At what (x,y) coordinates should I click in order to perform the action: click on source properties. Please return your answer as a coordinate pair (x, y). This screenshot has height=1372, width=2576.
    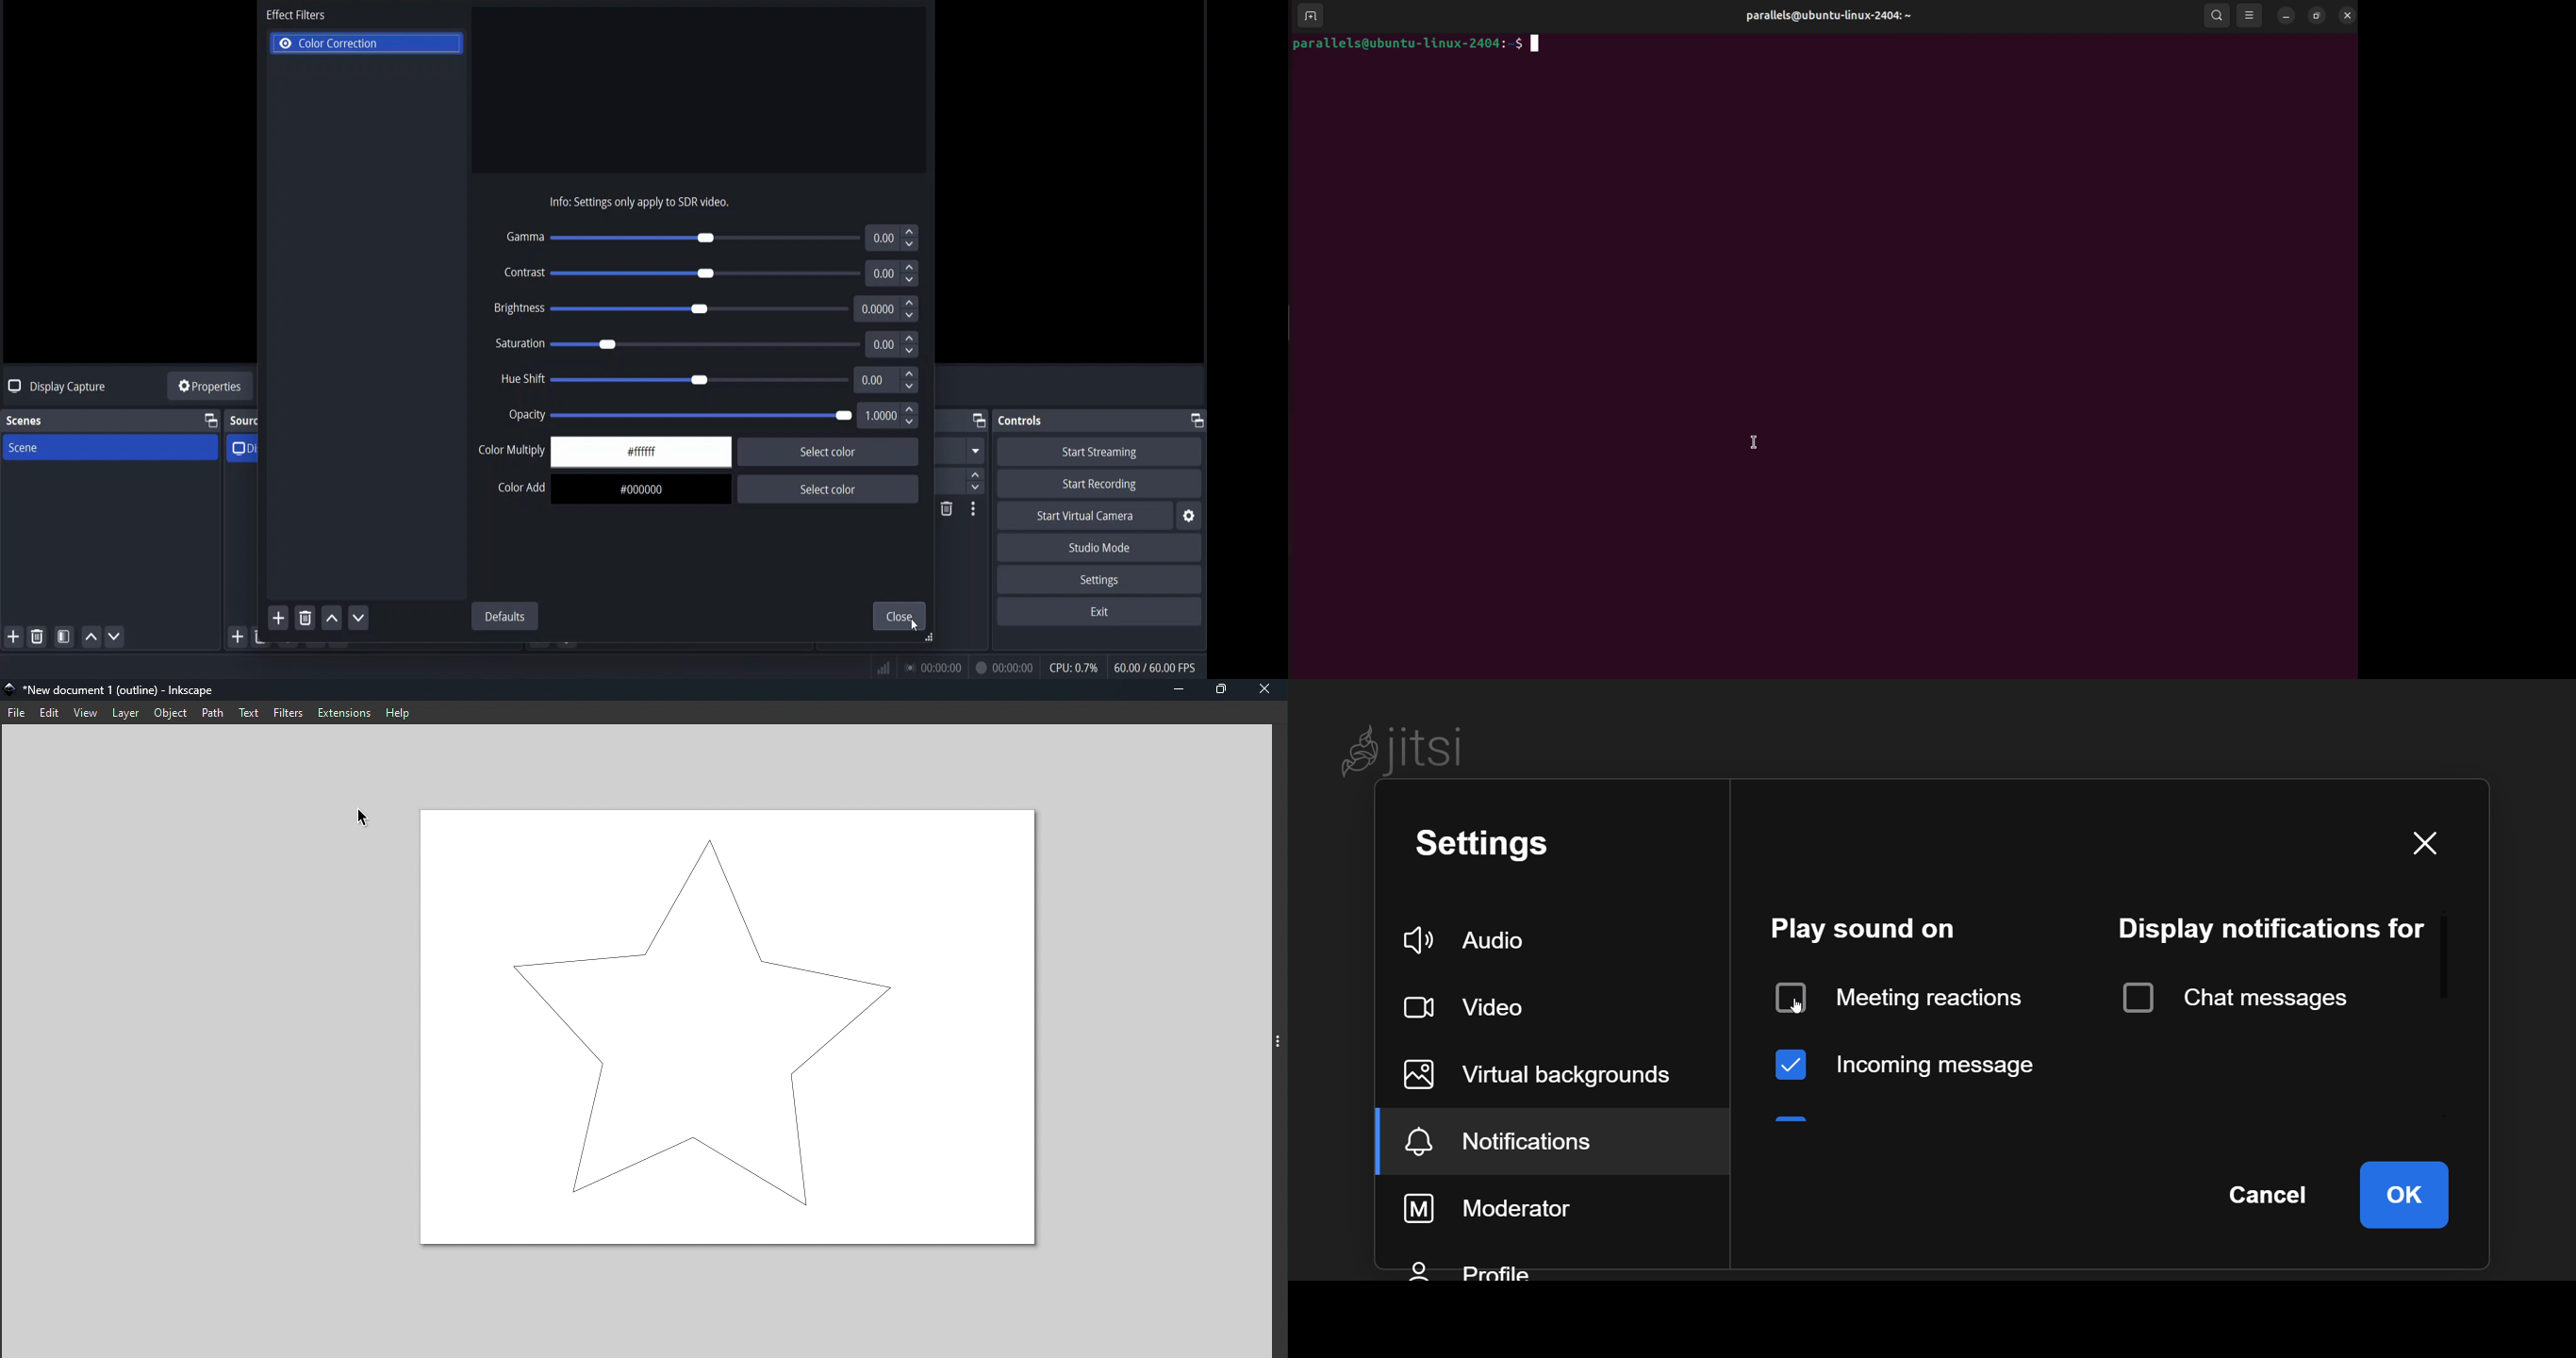
    Looking at the image, I should click on (209, 388).